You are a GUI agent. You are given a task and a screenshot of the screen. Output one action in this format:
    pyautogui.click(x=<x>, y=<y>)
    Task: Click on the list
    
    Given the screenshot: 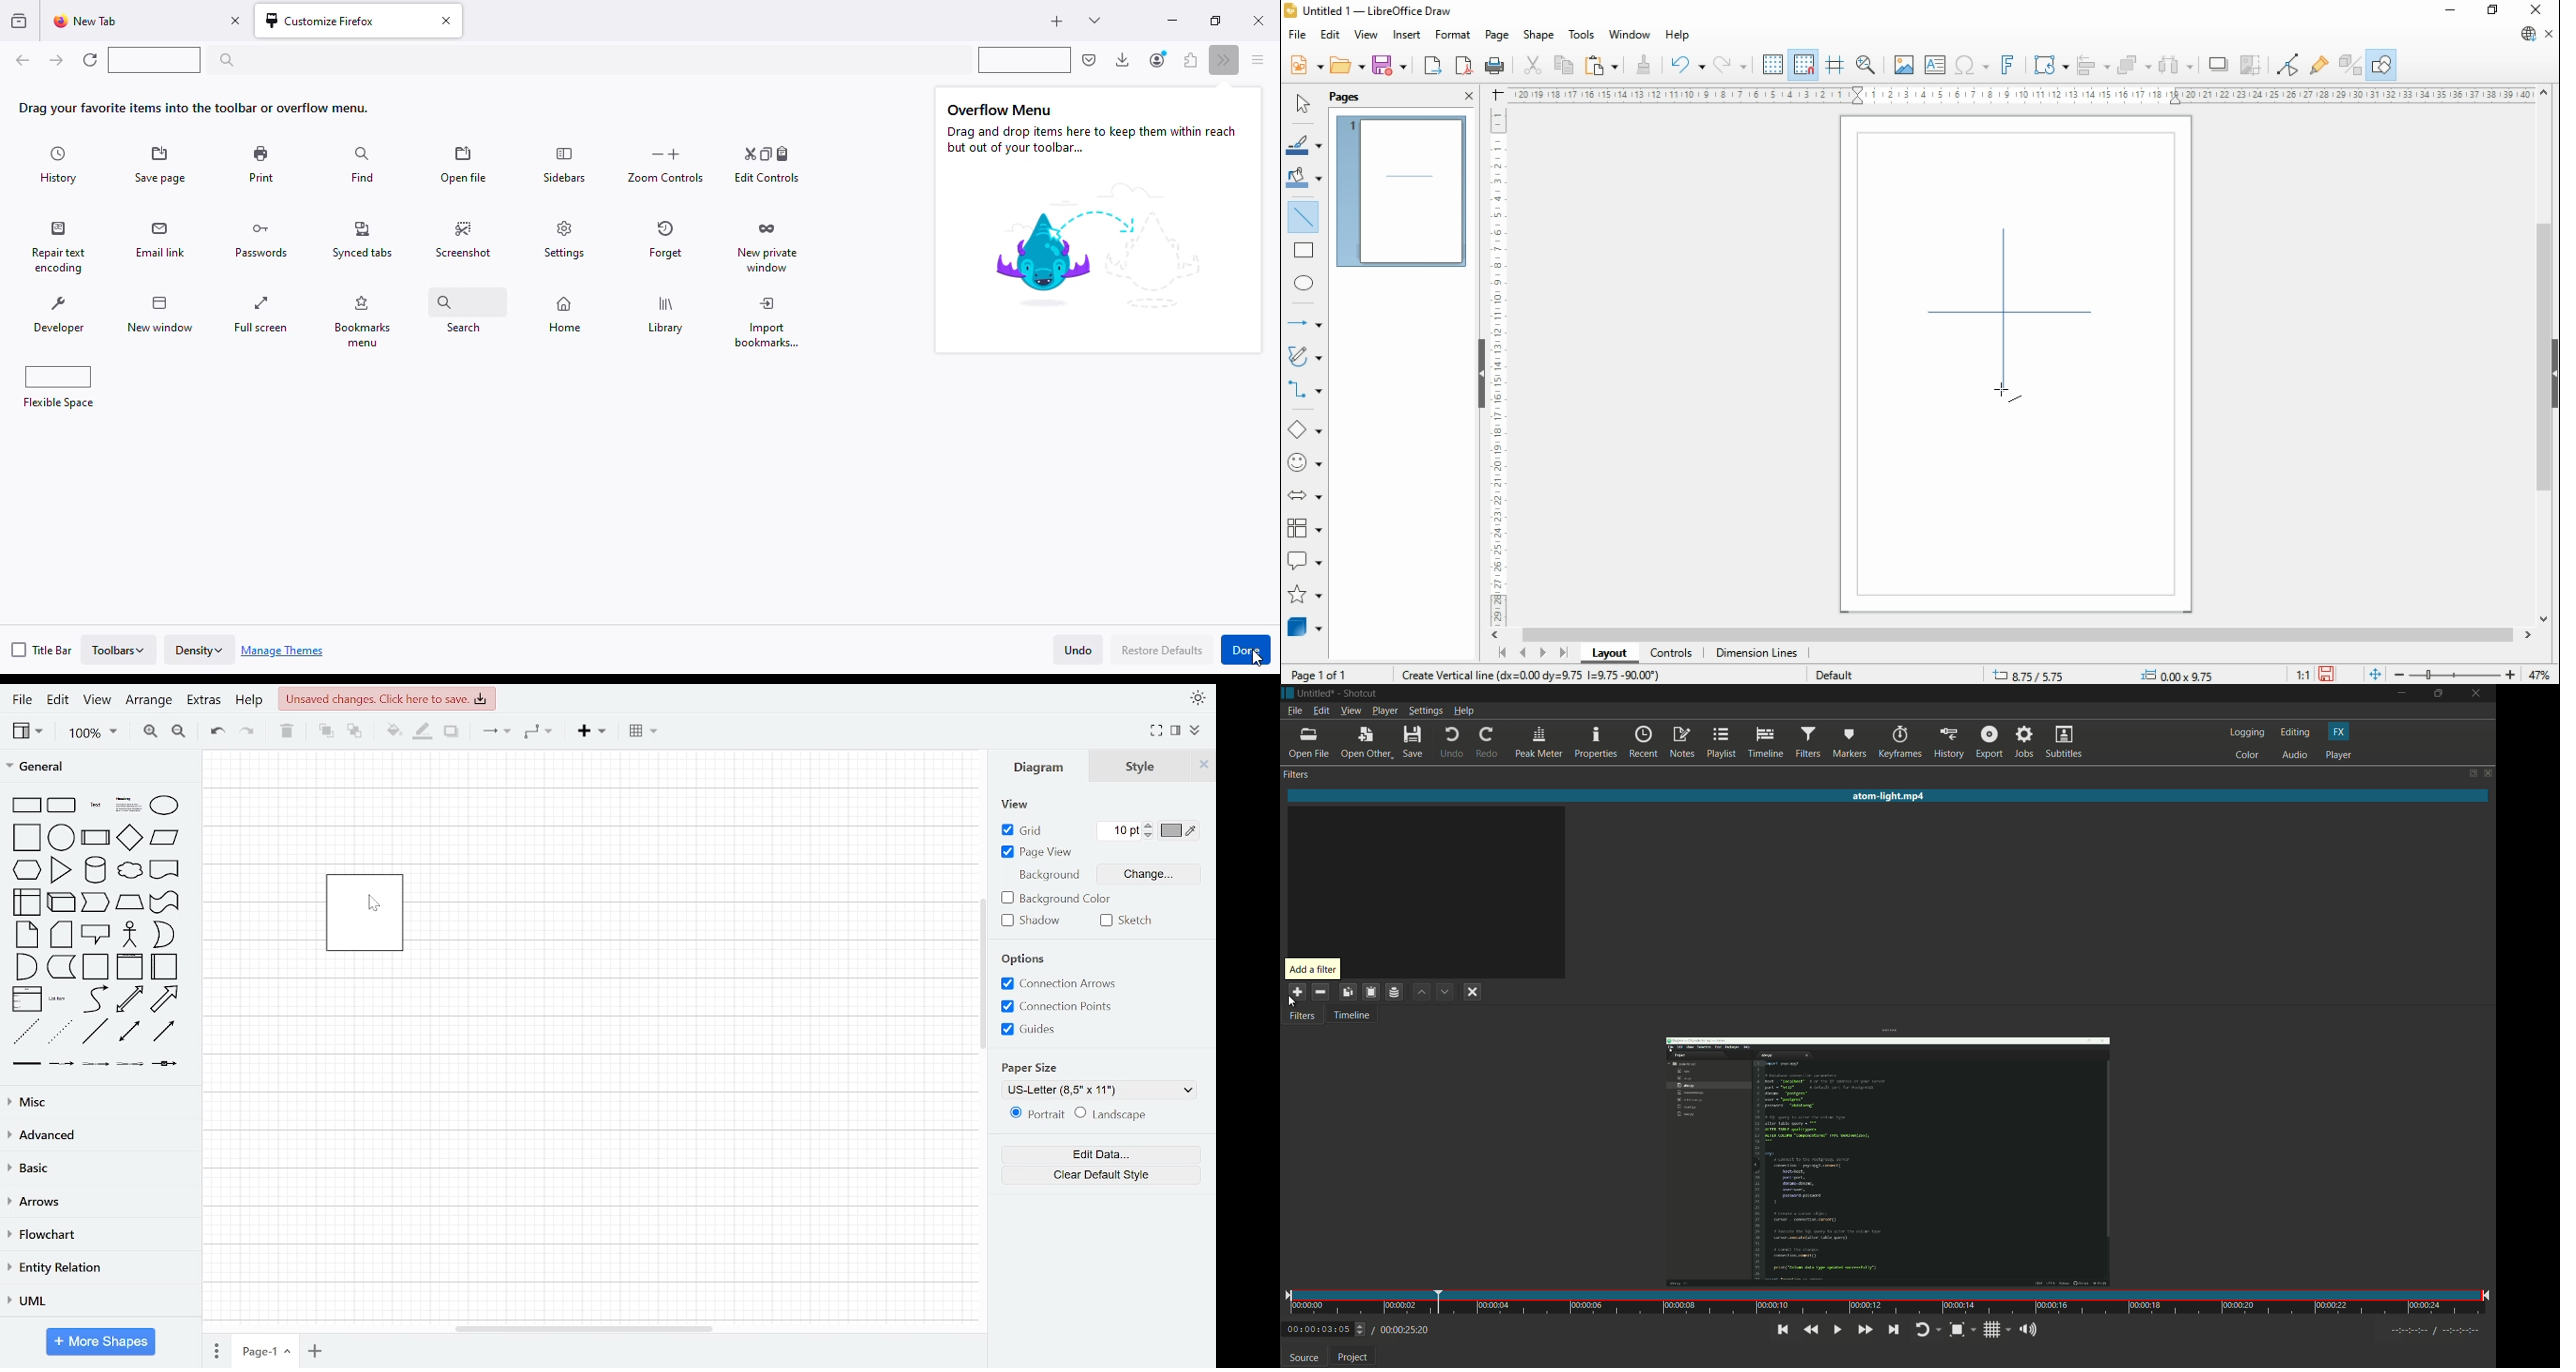 What is the action you would take?
    pyautogui.click(x=26, y=999)
    